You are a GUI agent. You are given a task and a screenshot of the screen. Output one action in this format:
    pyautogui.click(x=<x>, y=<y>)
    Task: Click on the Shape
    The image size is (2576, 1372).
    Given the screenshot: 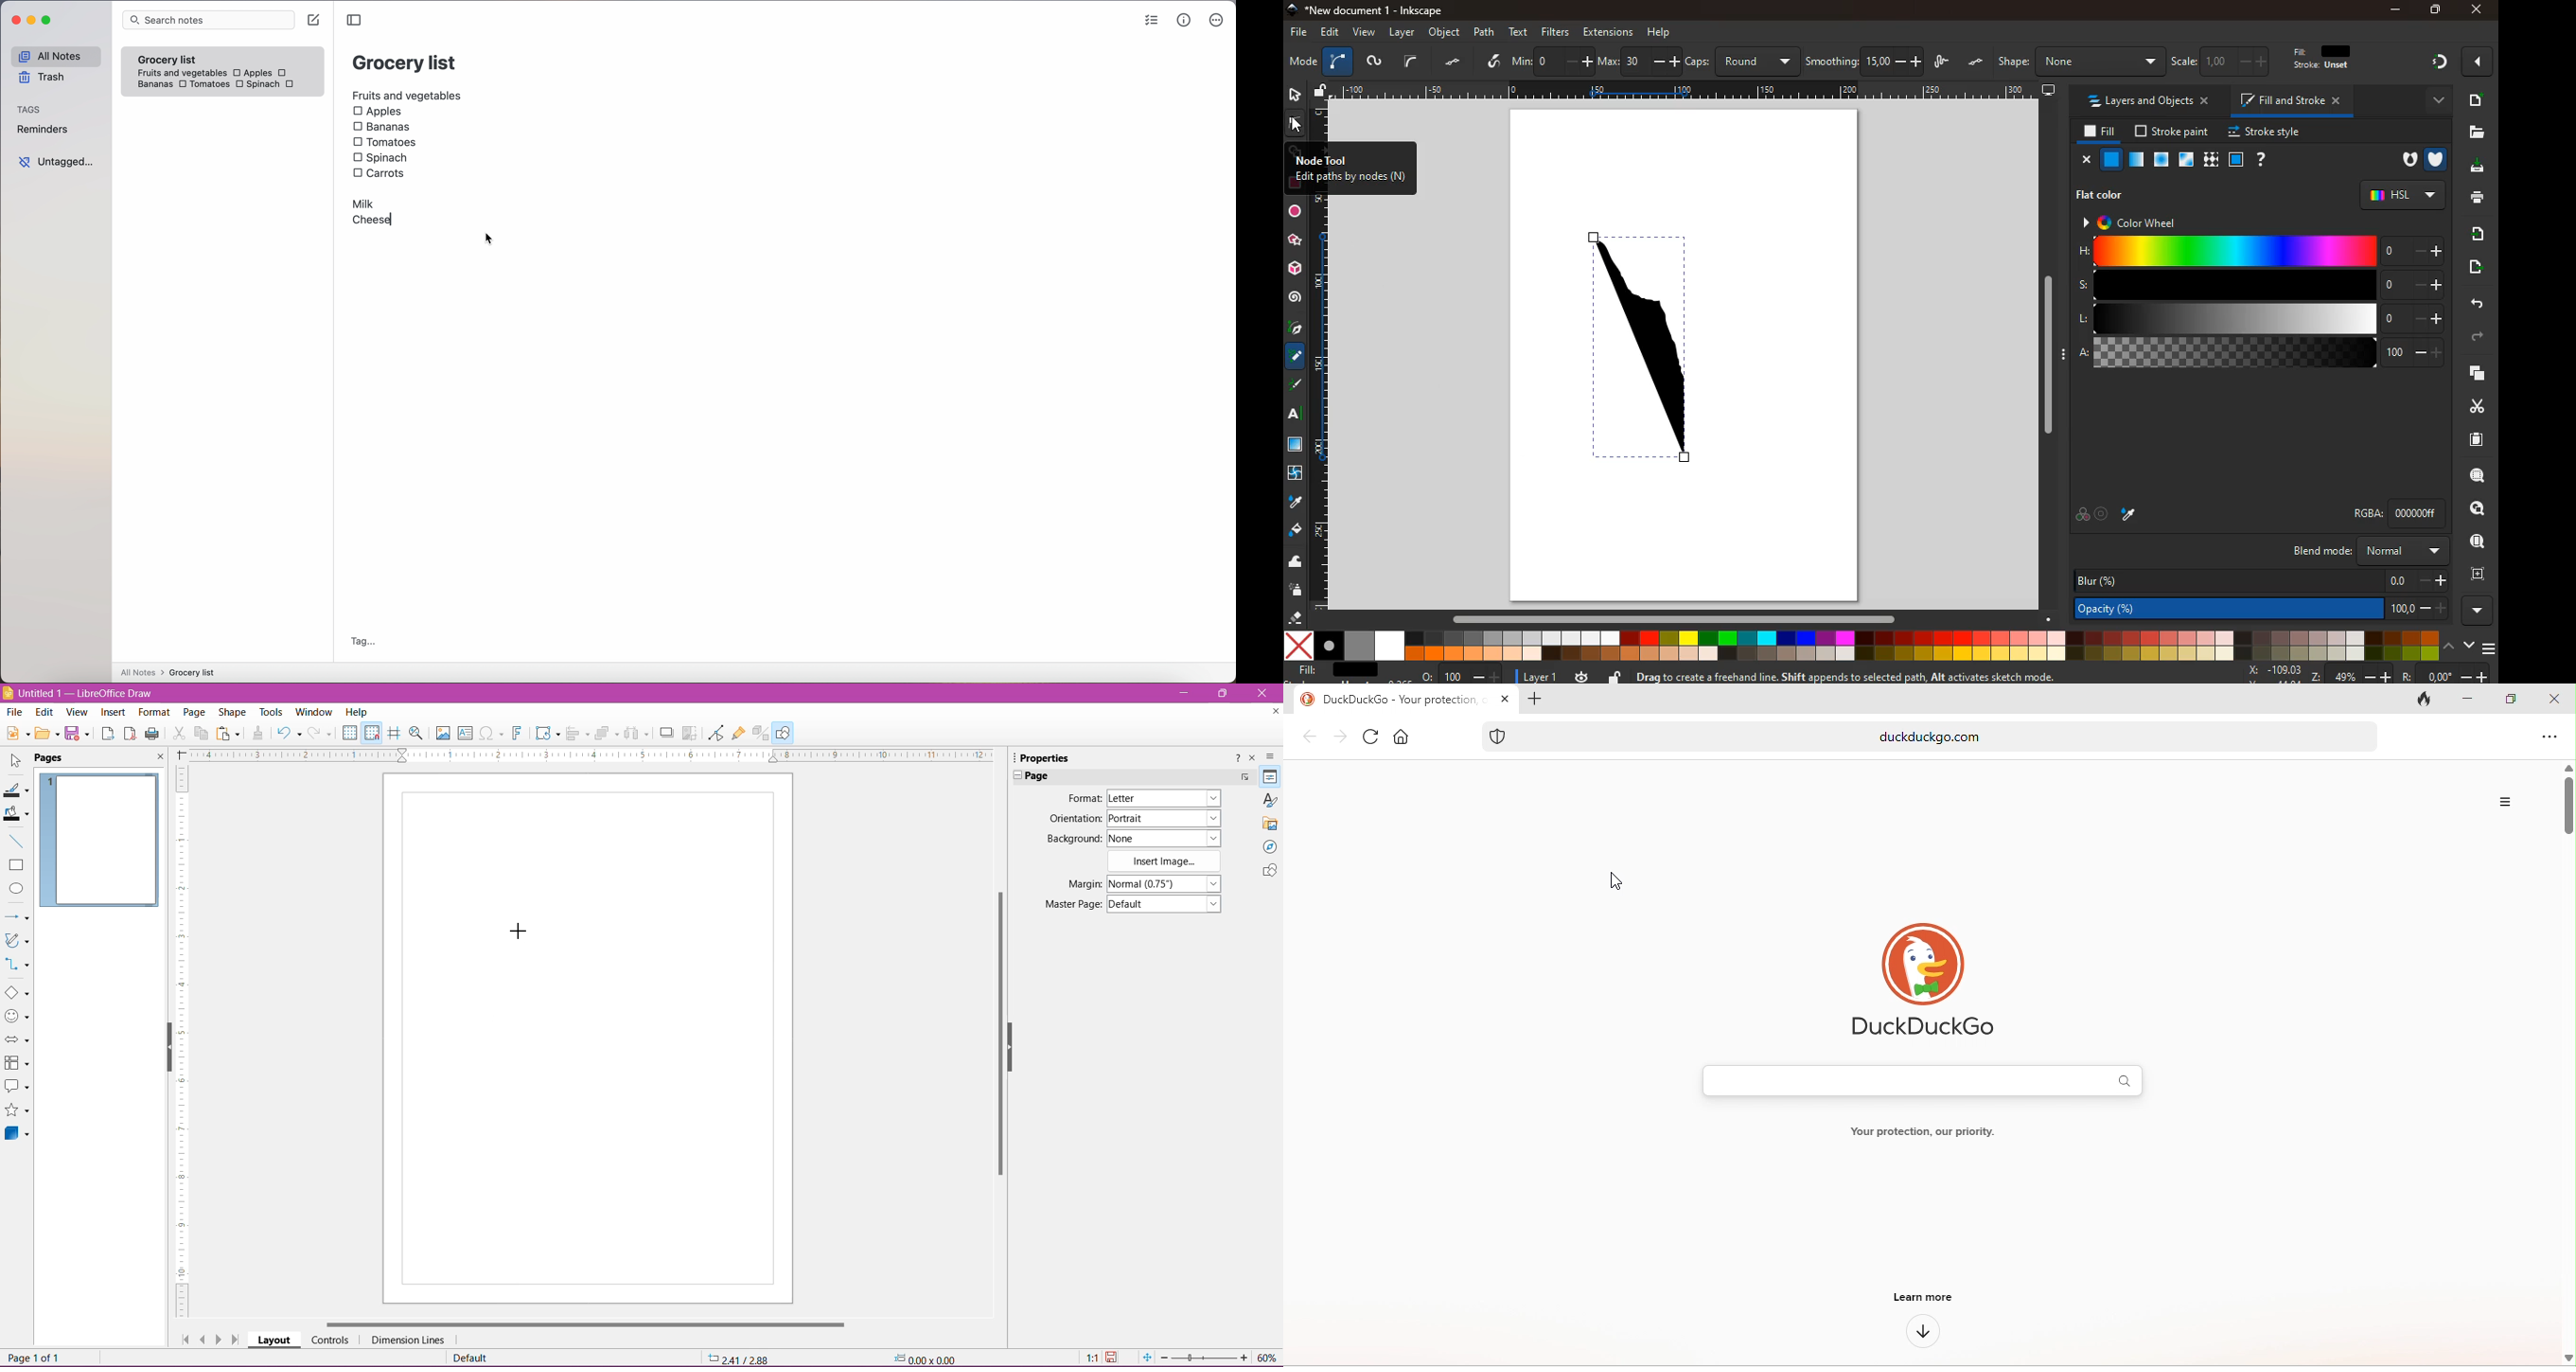 What is the action you would take?
    pyautogui.click(x=232, y=714)
    